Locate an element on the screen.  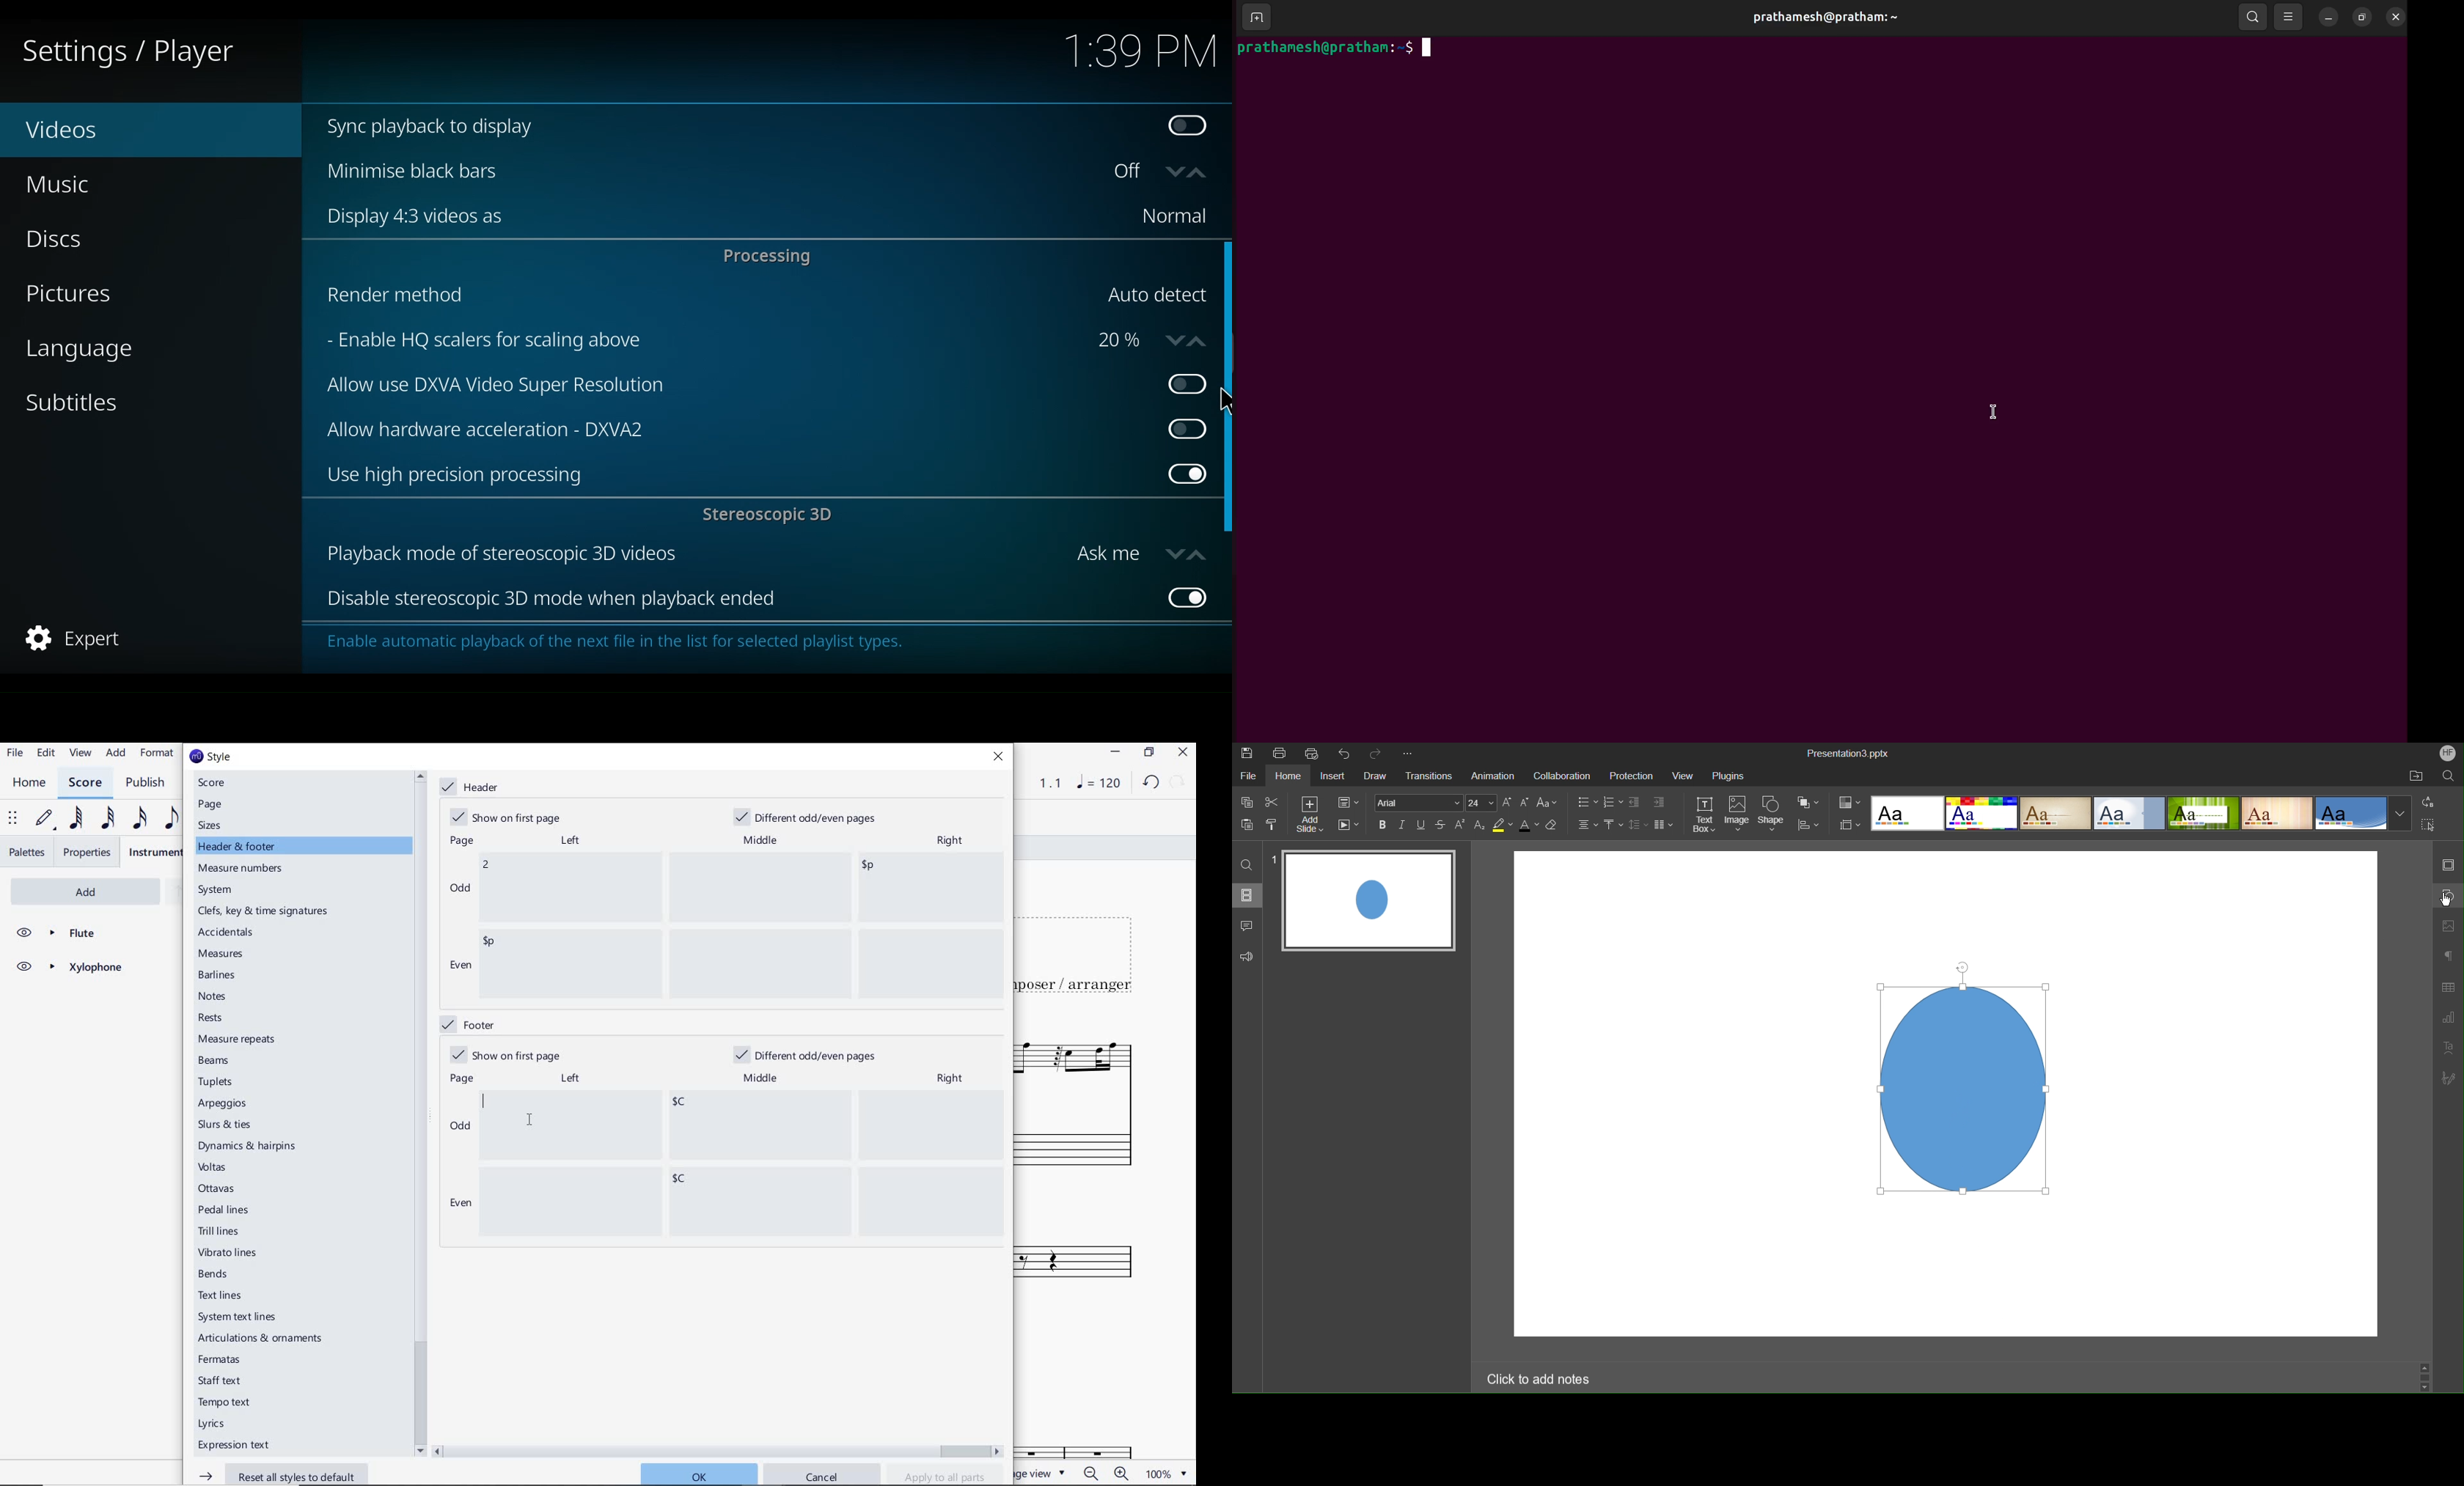
Non-Printing Characters is located at coordinates (2449, 957).